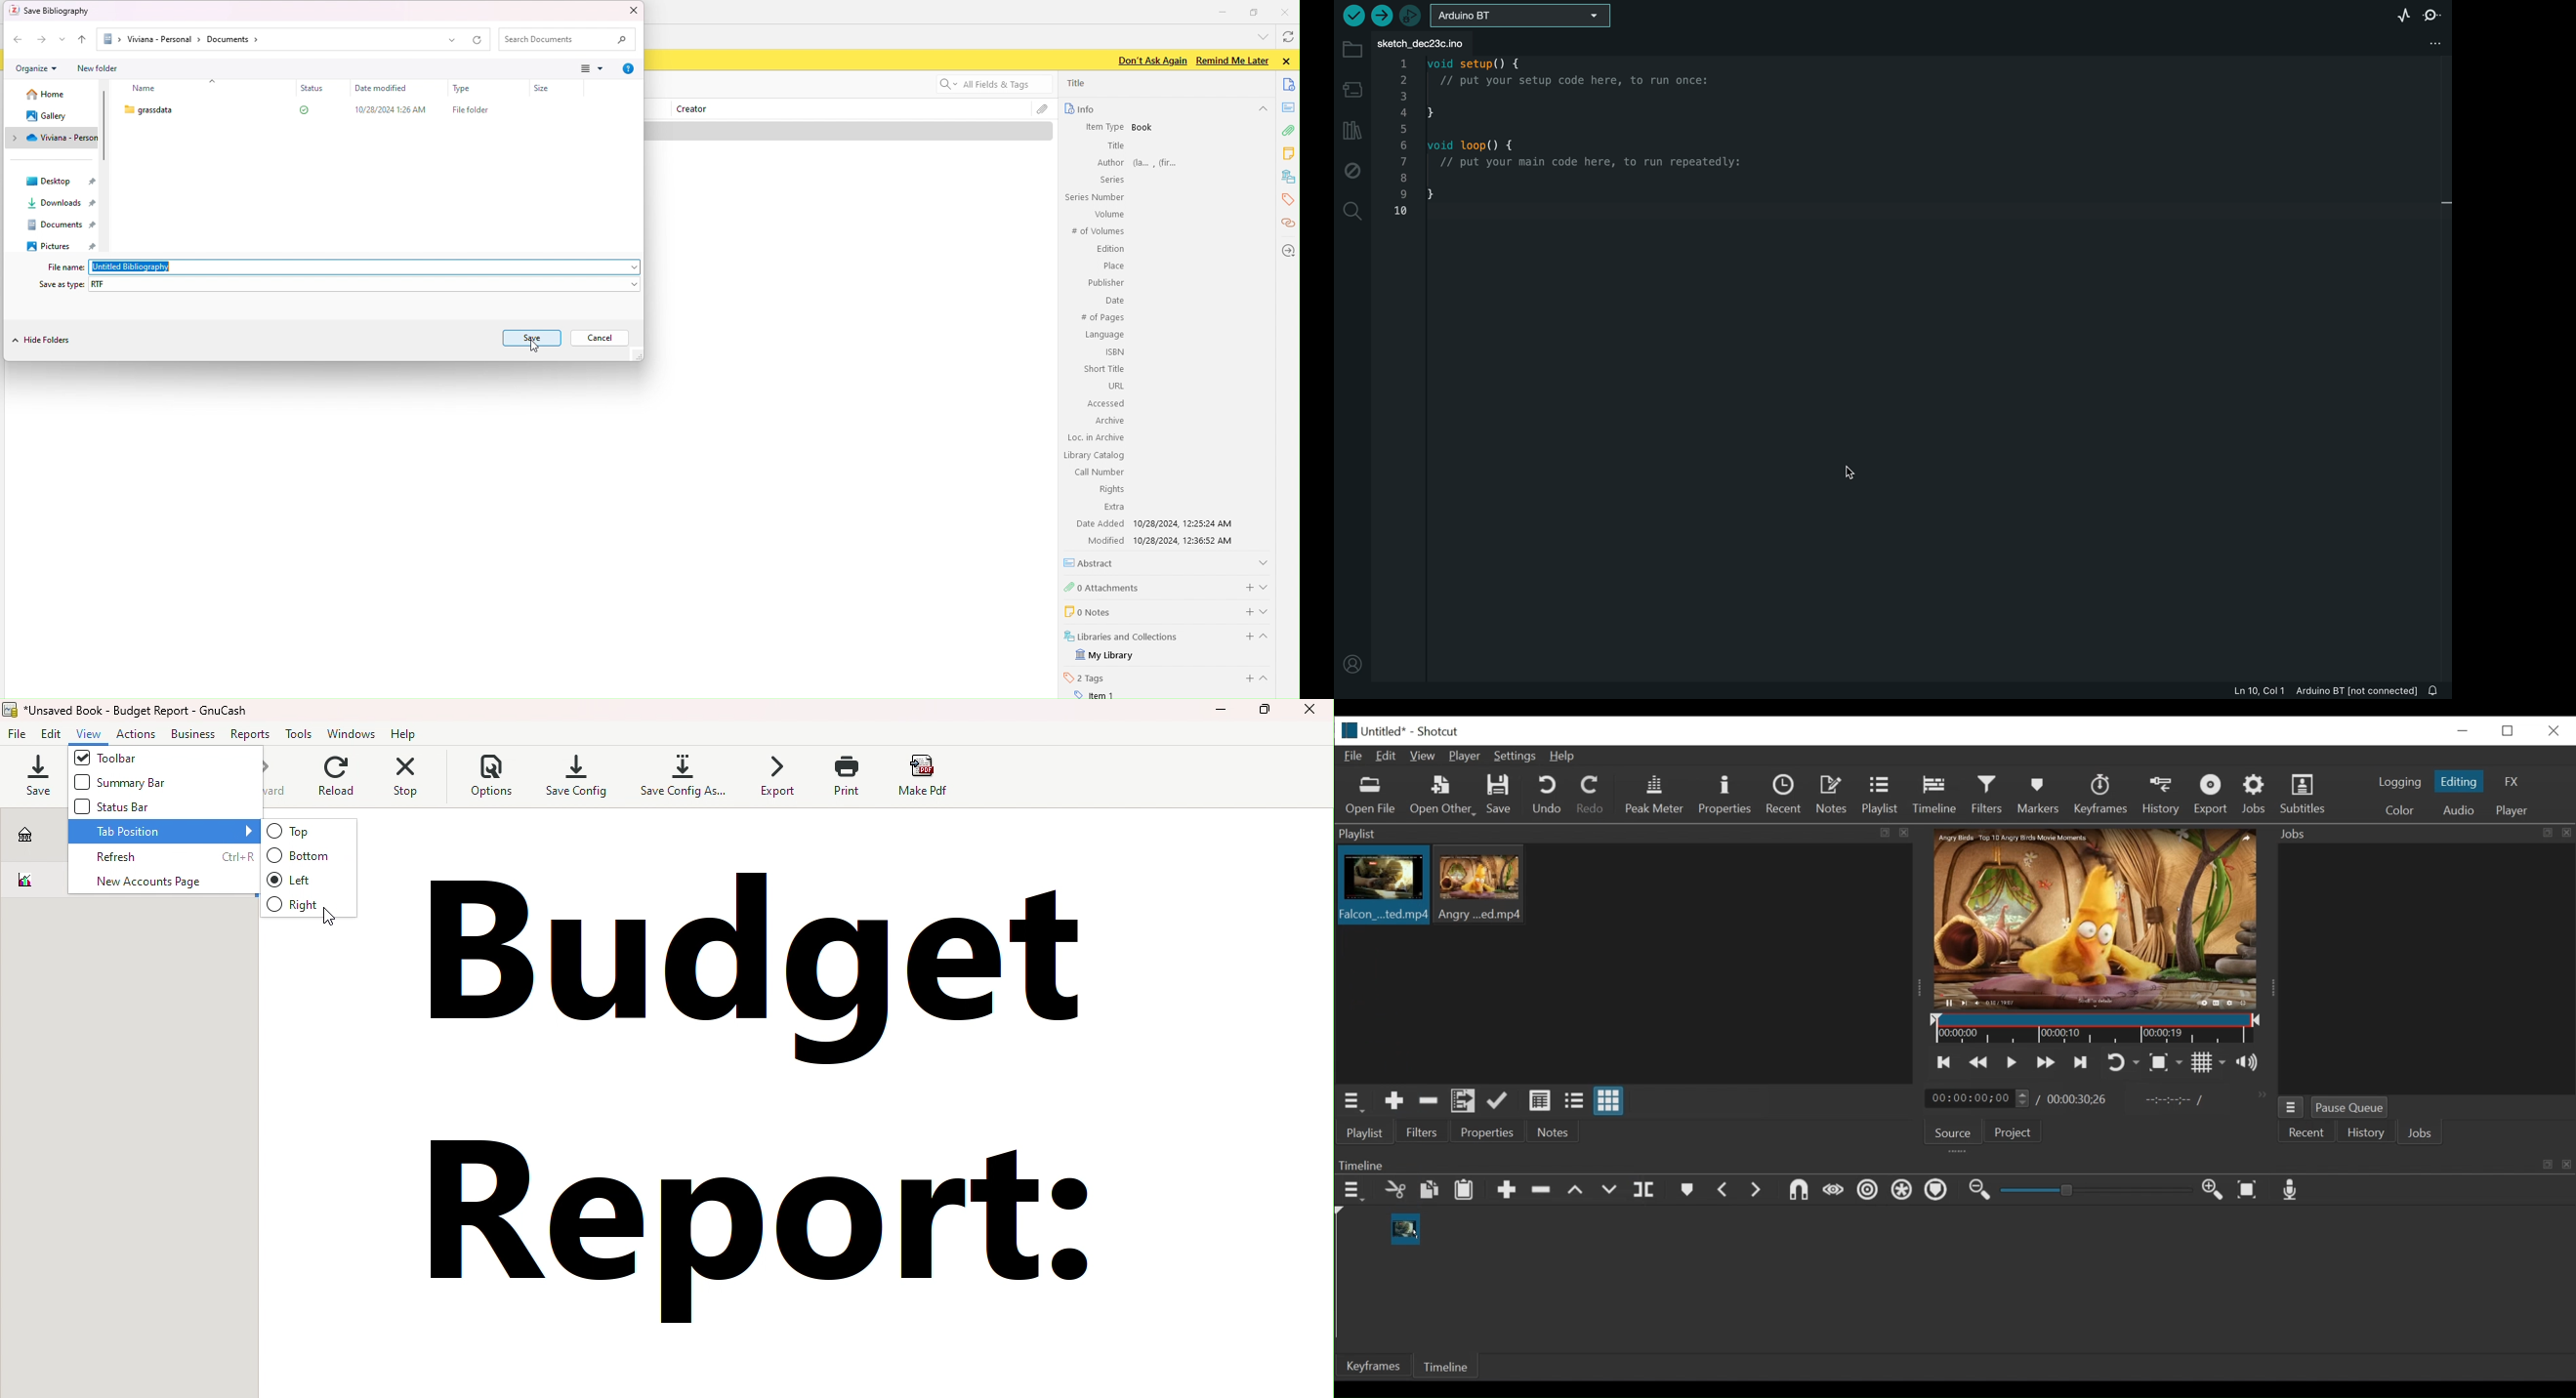 Image resolution: width=2576 pixels, height=1400 pixels. Describe the element at coordinates (2209, 1062) in the screenshot. I see `Toggle display grid on player` at that location.